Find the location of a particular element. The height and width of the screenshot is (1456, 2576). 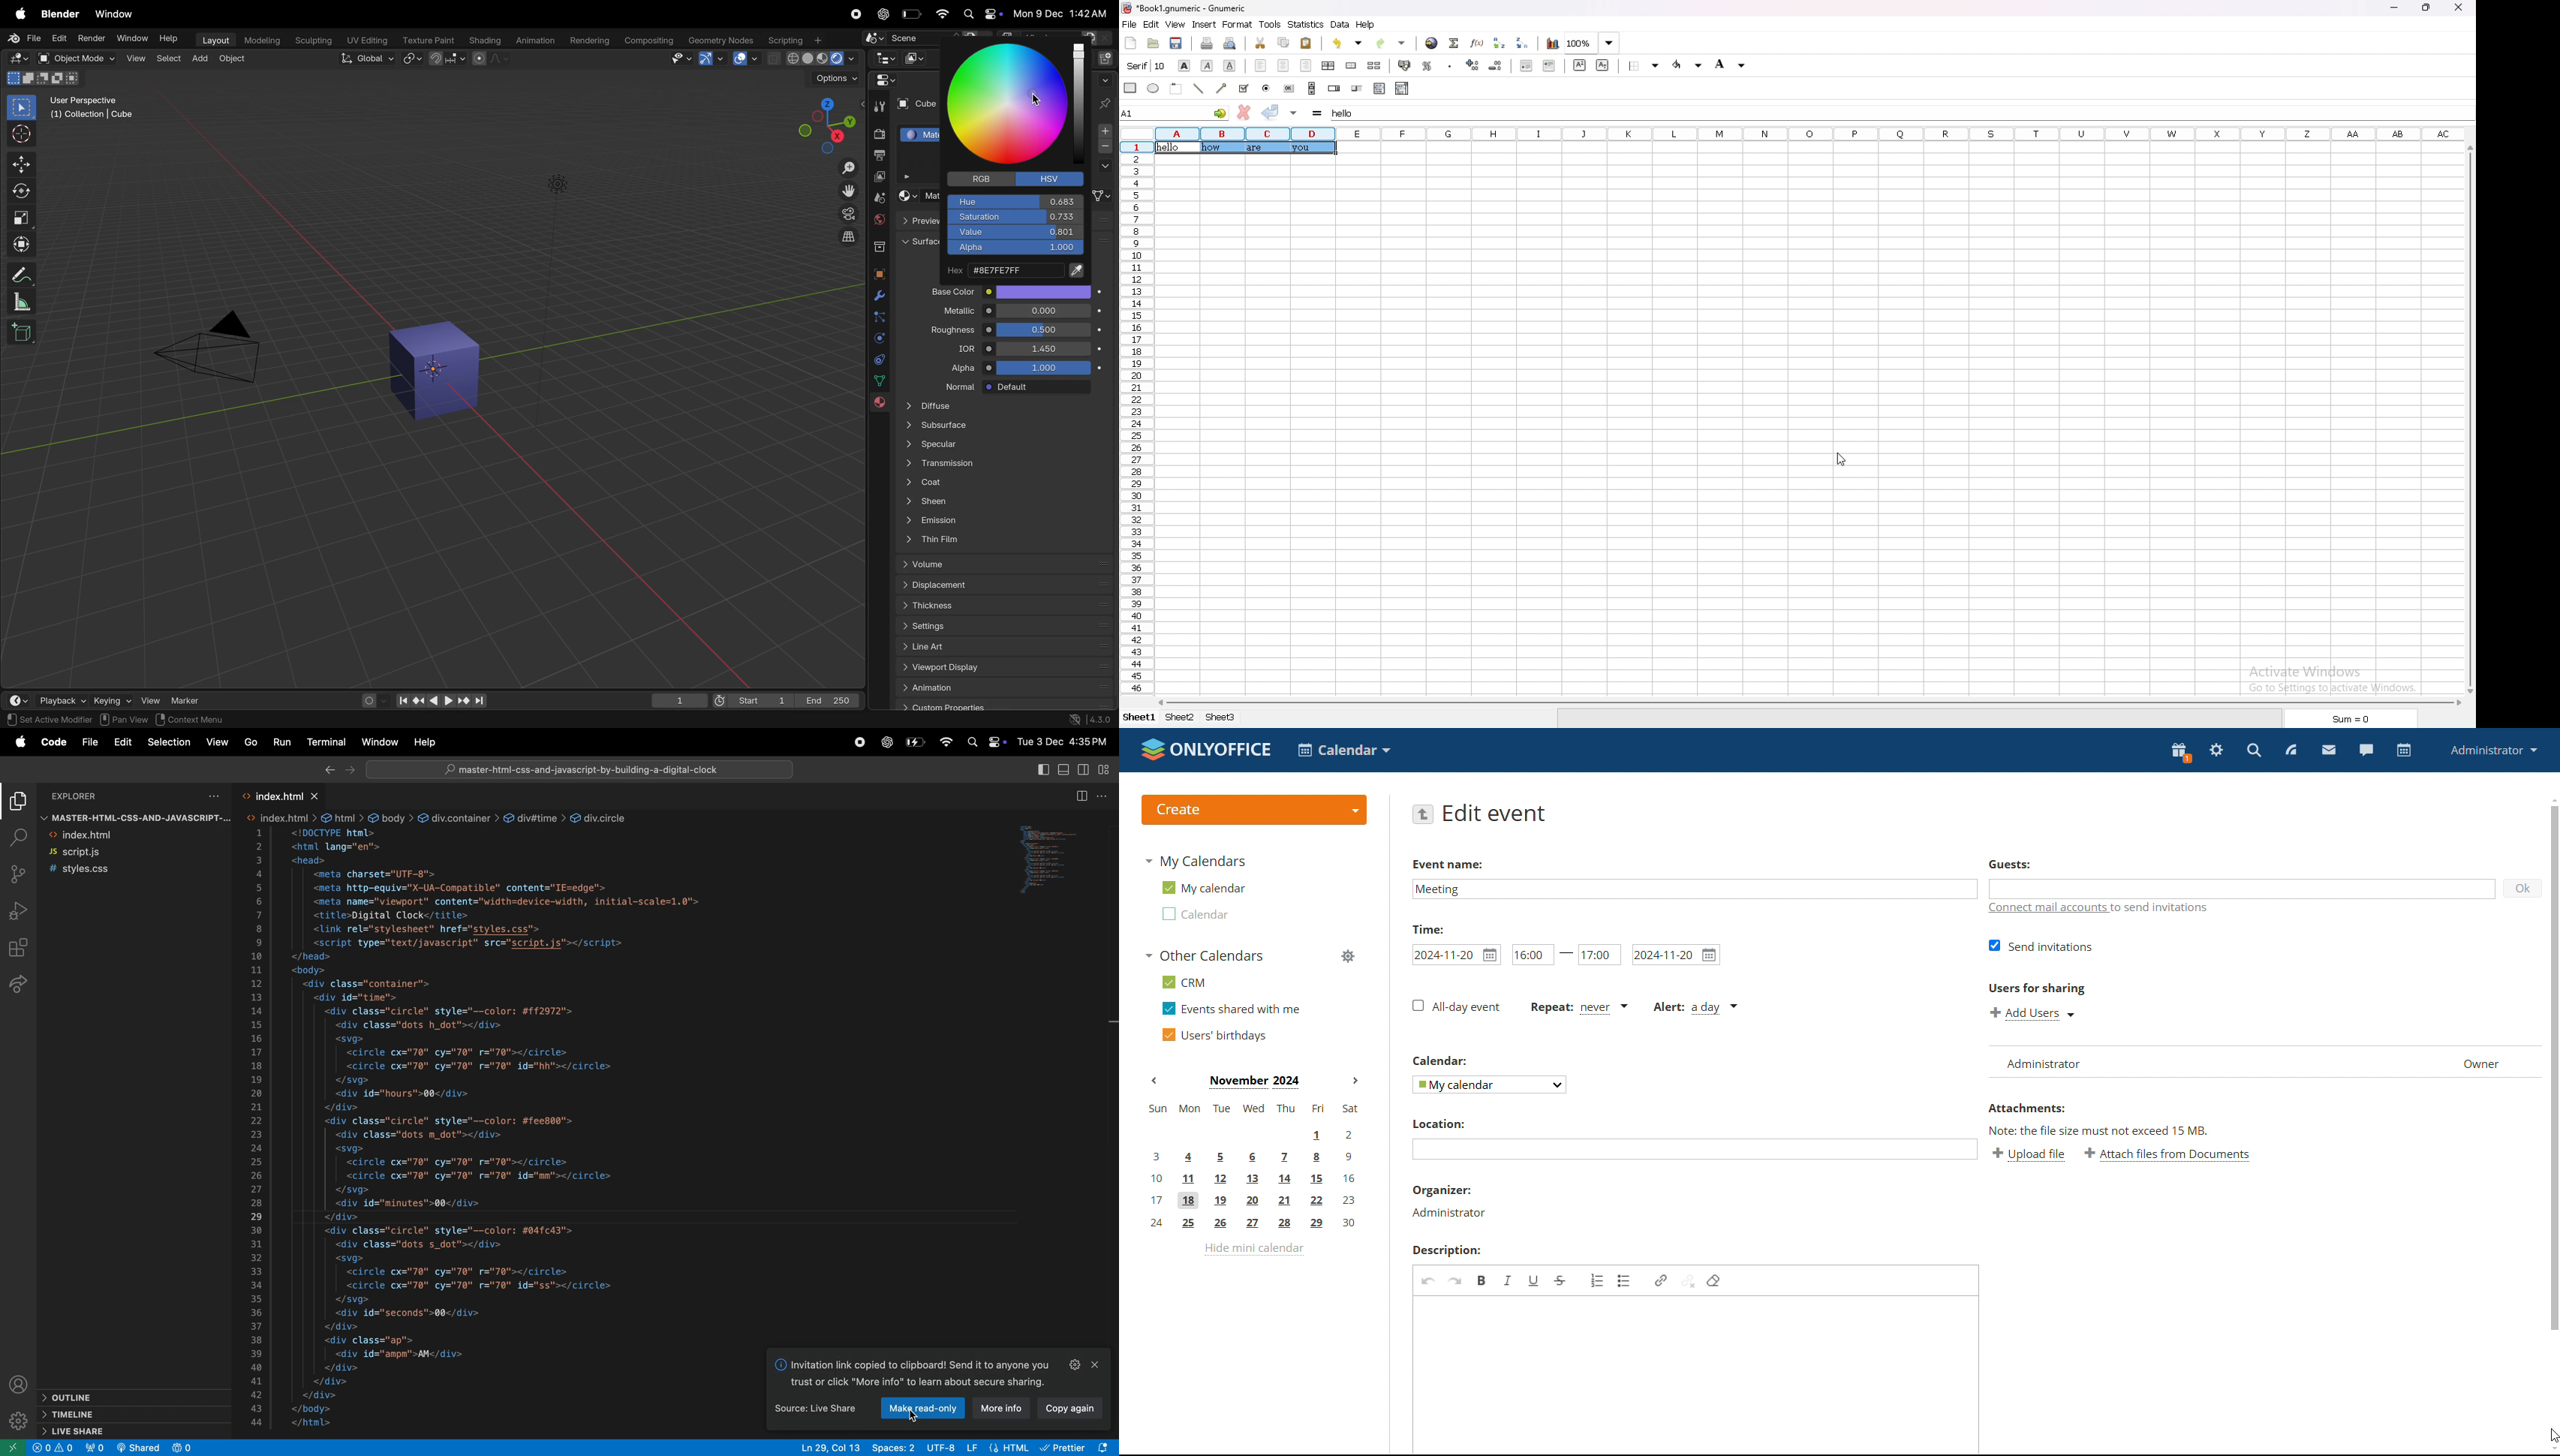

undo is located at coordinates (1349, 43).